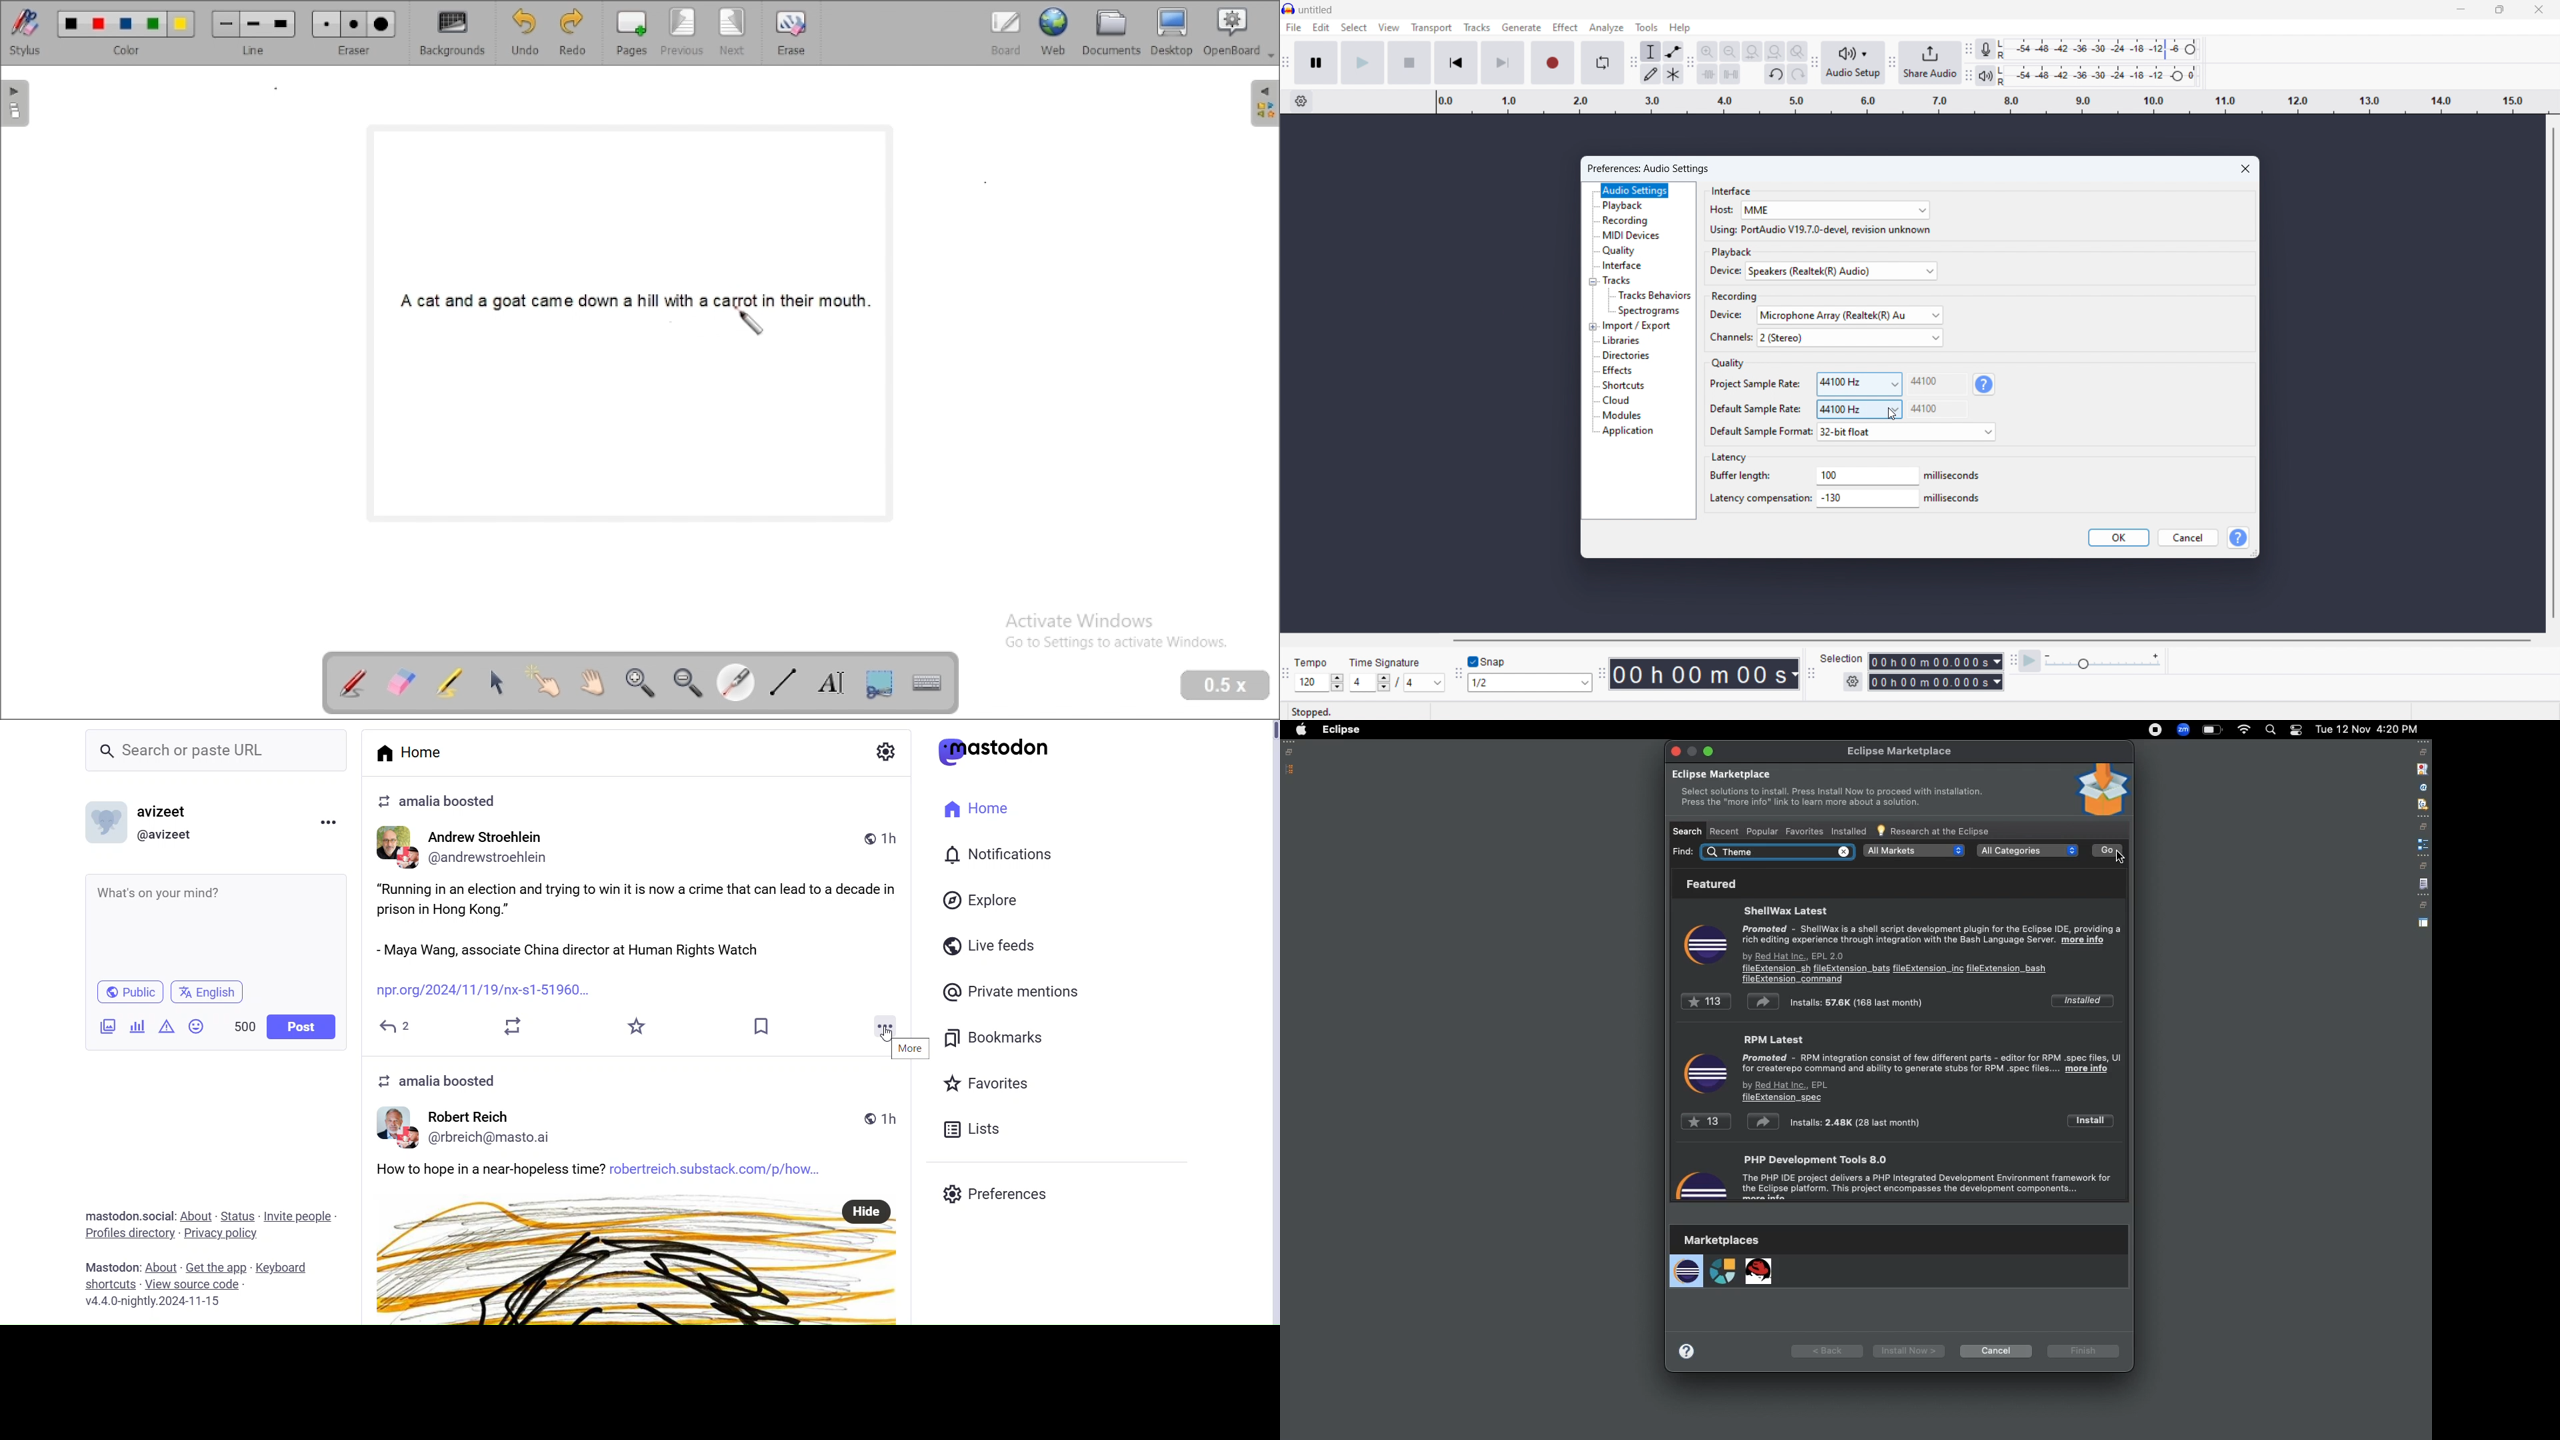 The image size is (2576, 1456). Describe the element at coordinates (1172, 32) in the screenshot. I see `desktop` at that location.